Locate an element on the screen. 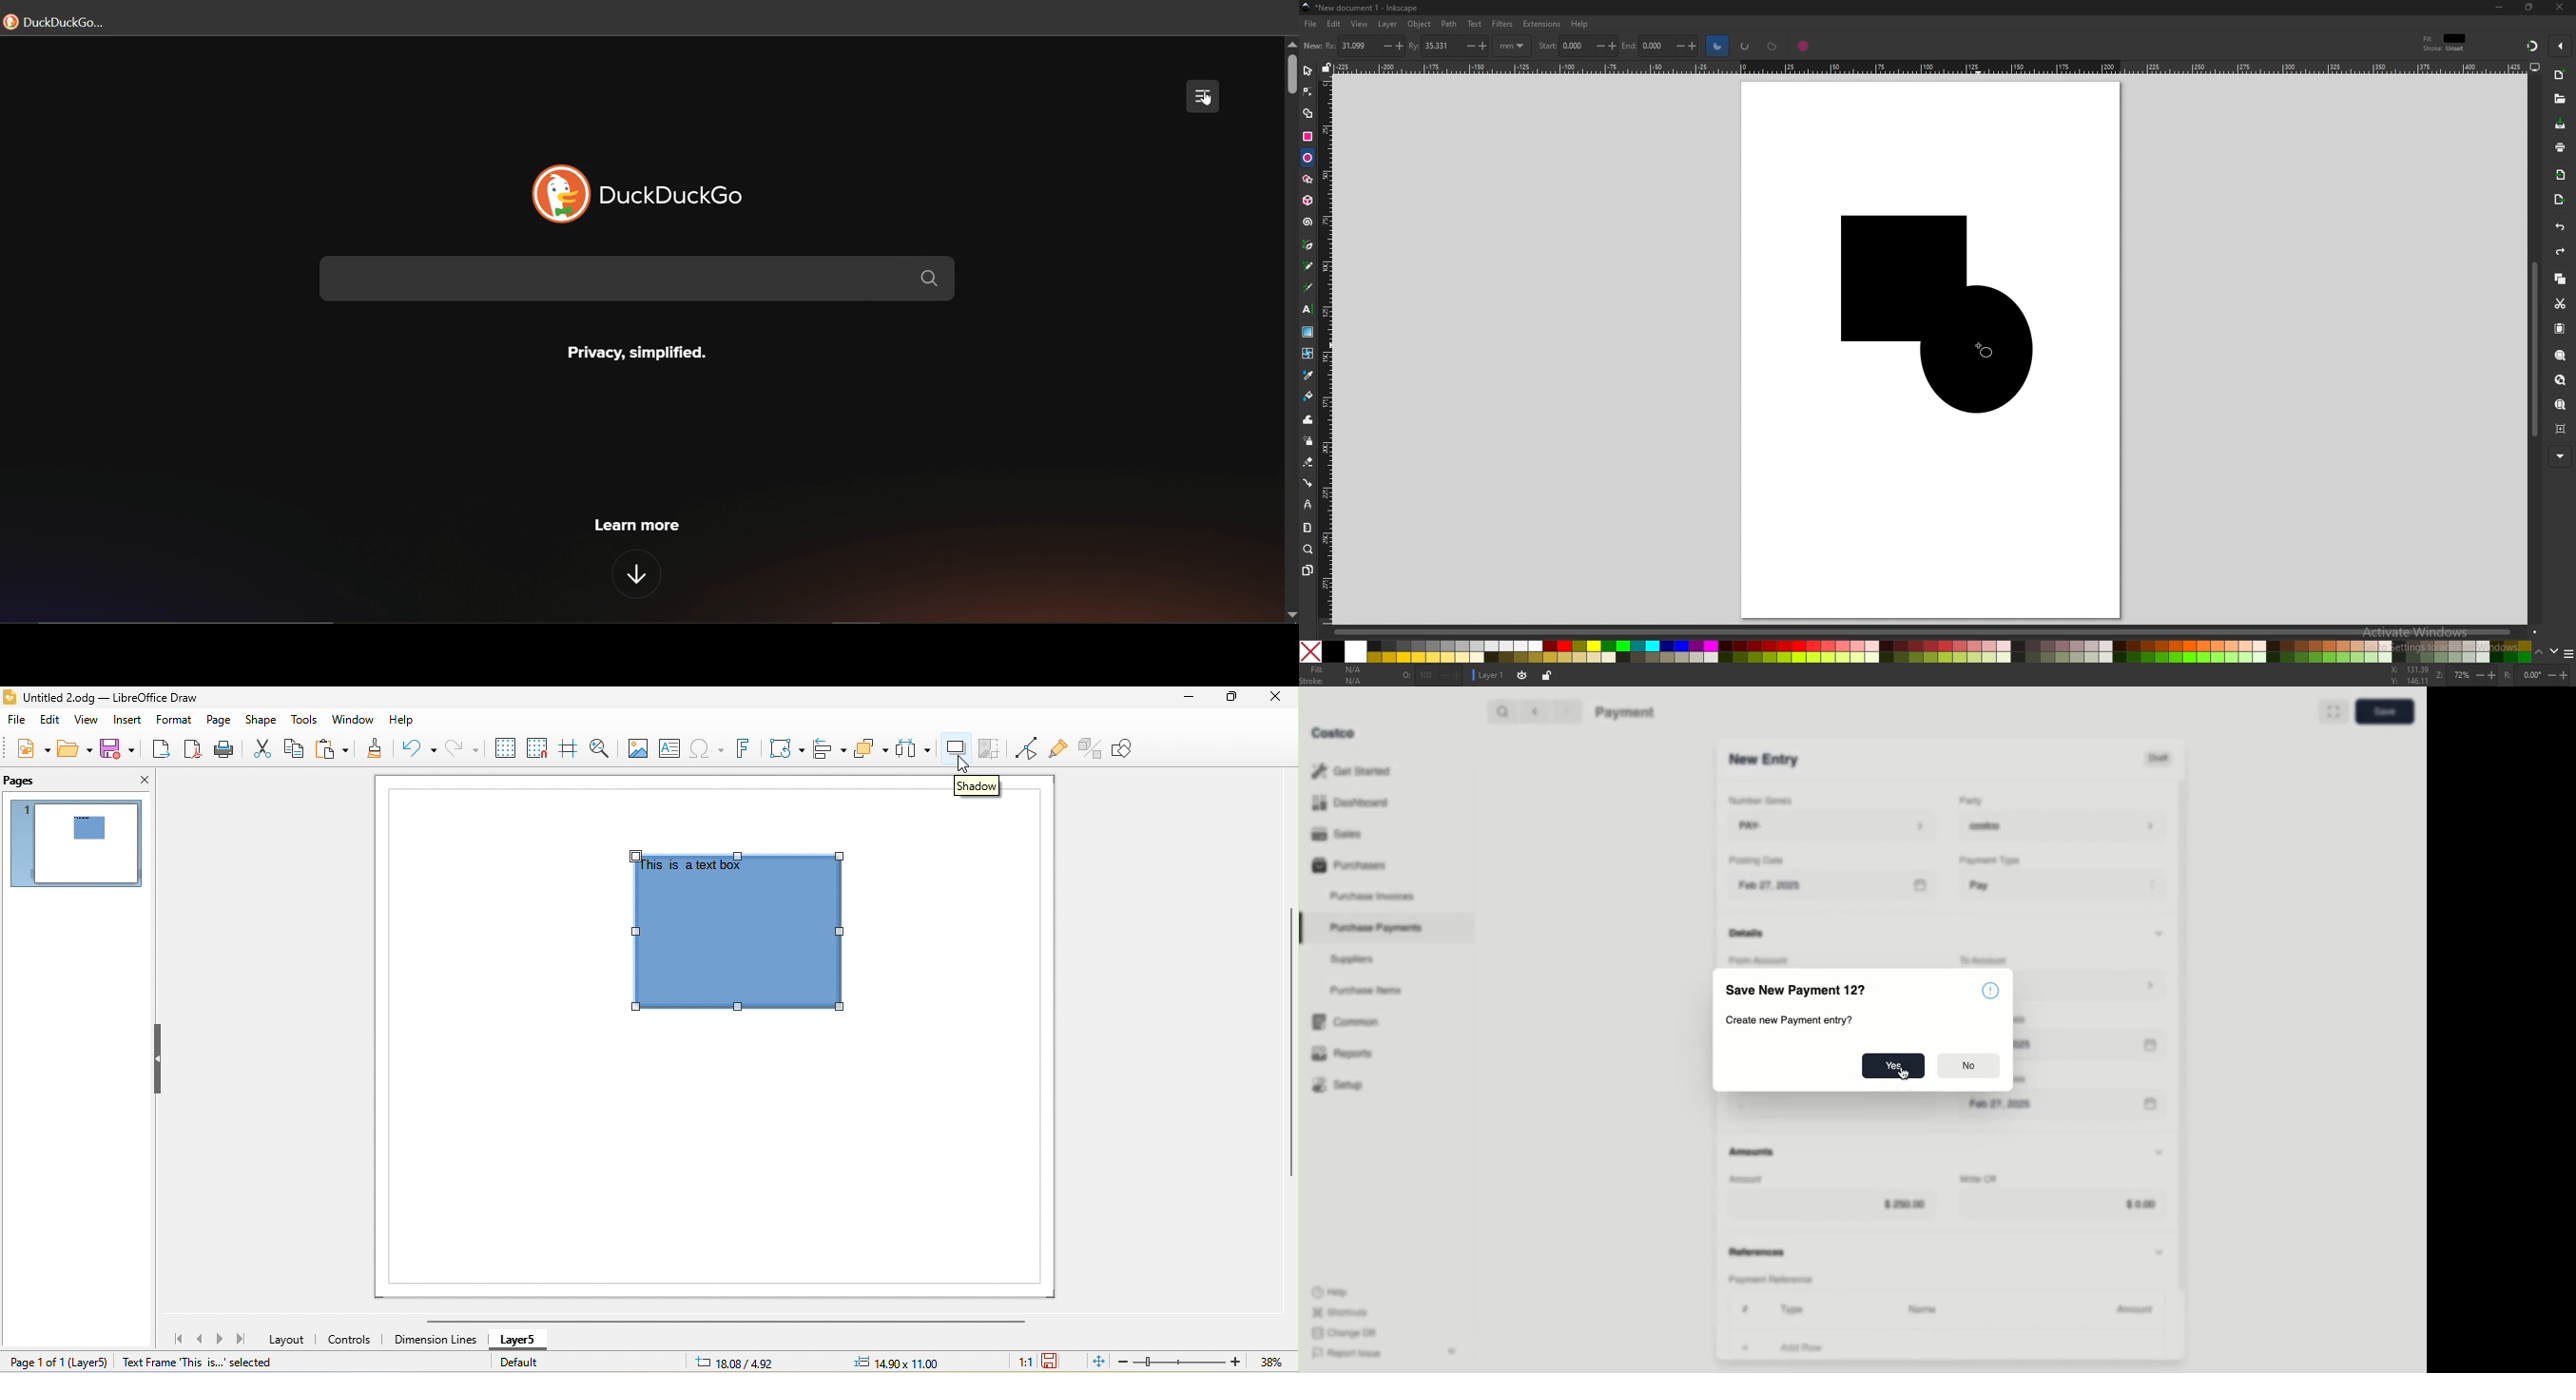  No is located at coordinates (1967, 1066).